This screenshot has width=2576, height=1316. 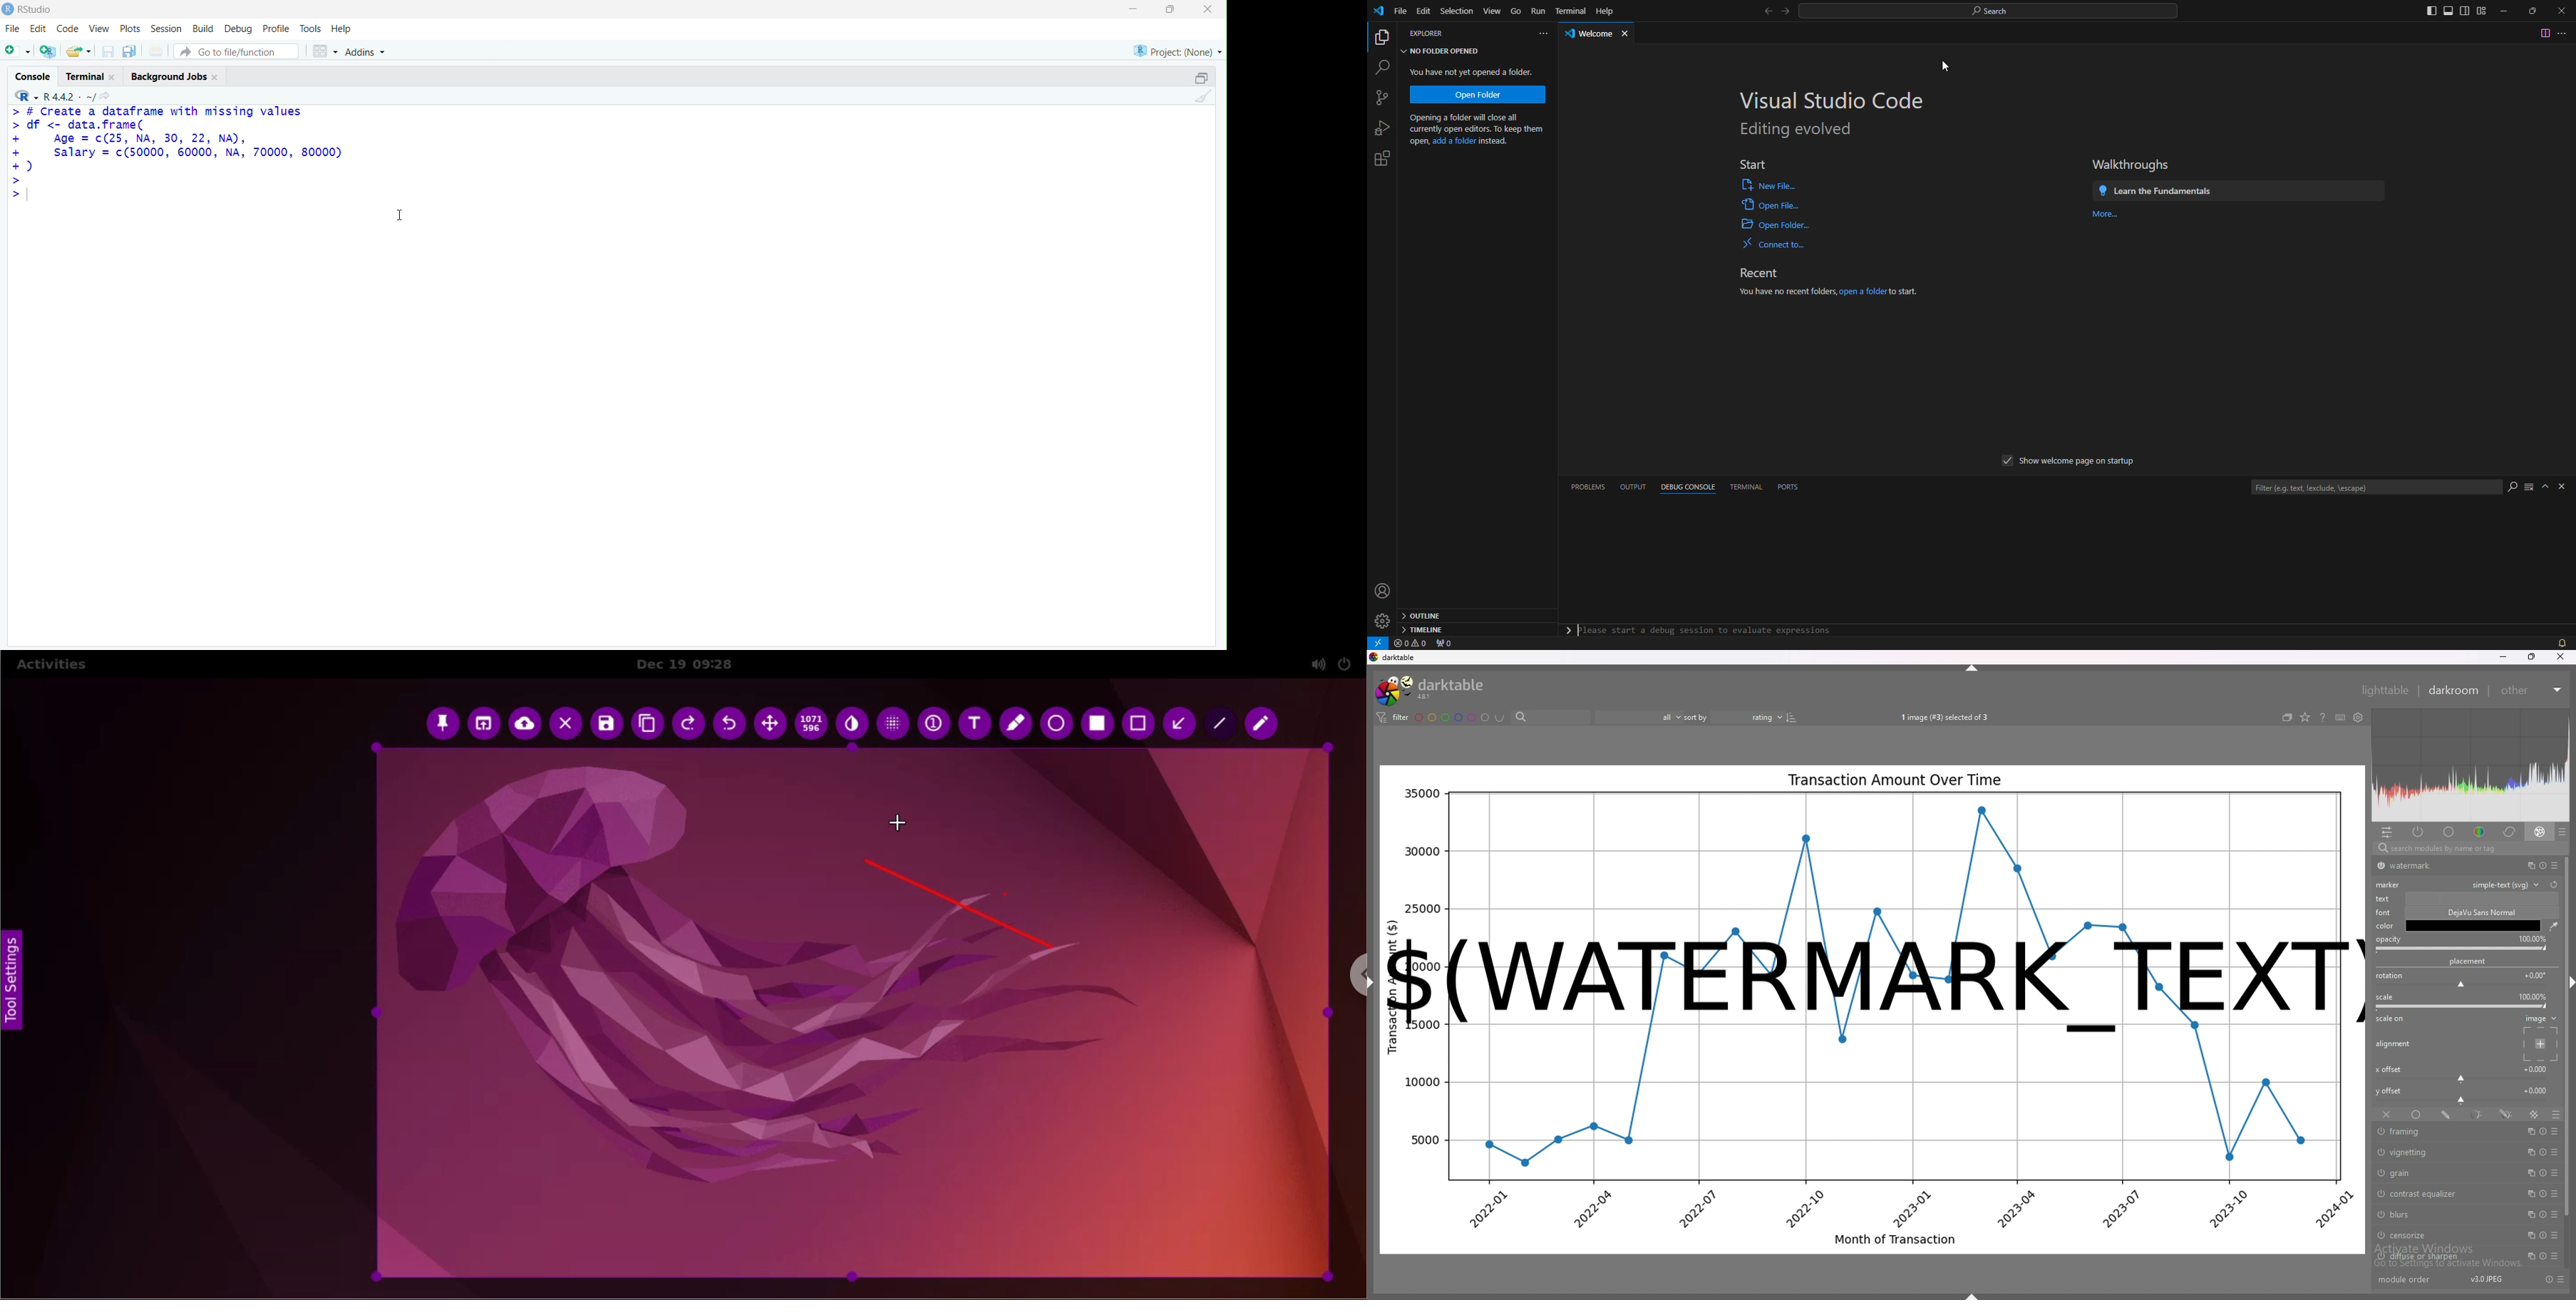 What do you see at coordinates (2561, 1279) in the screenshot?
I see `presets` at bounding box center [2561, 1279].